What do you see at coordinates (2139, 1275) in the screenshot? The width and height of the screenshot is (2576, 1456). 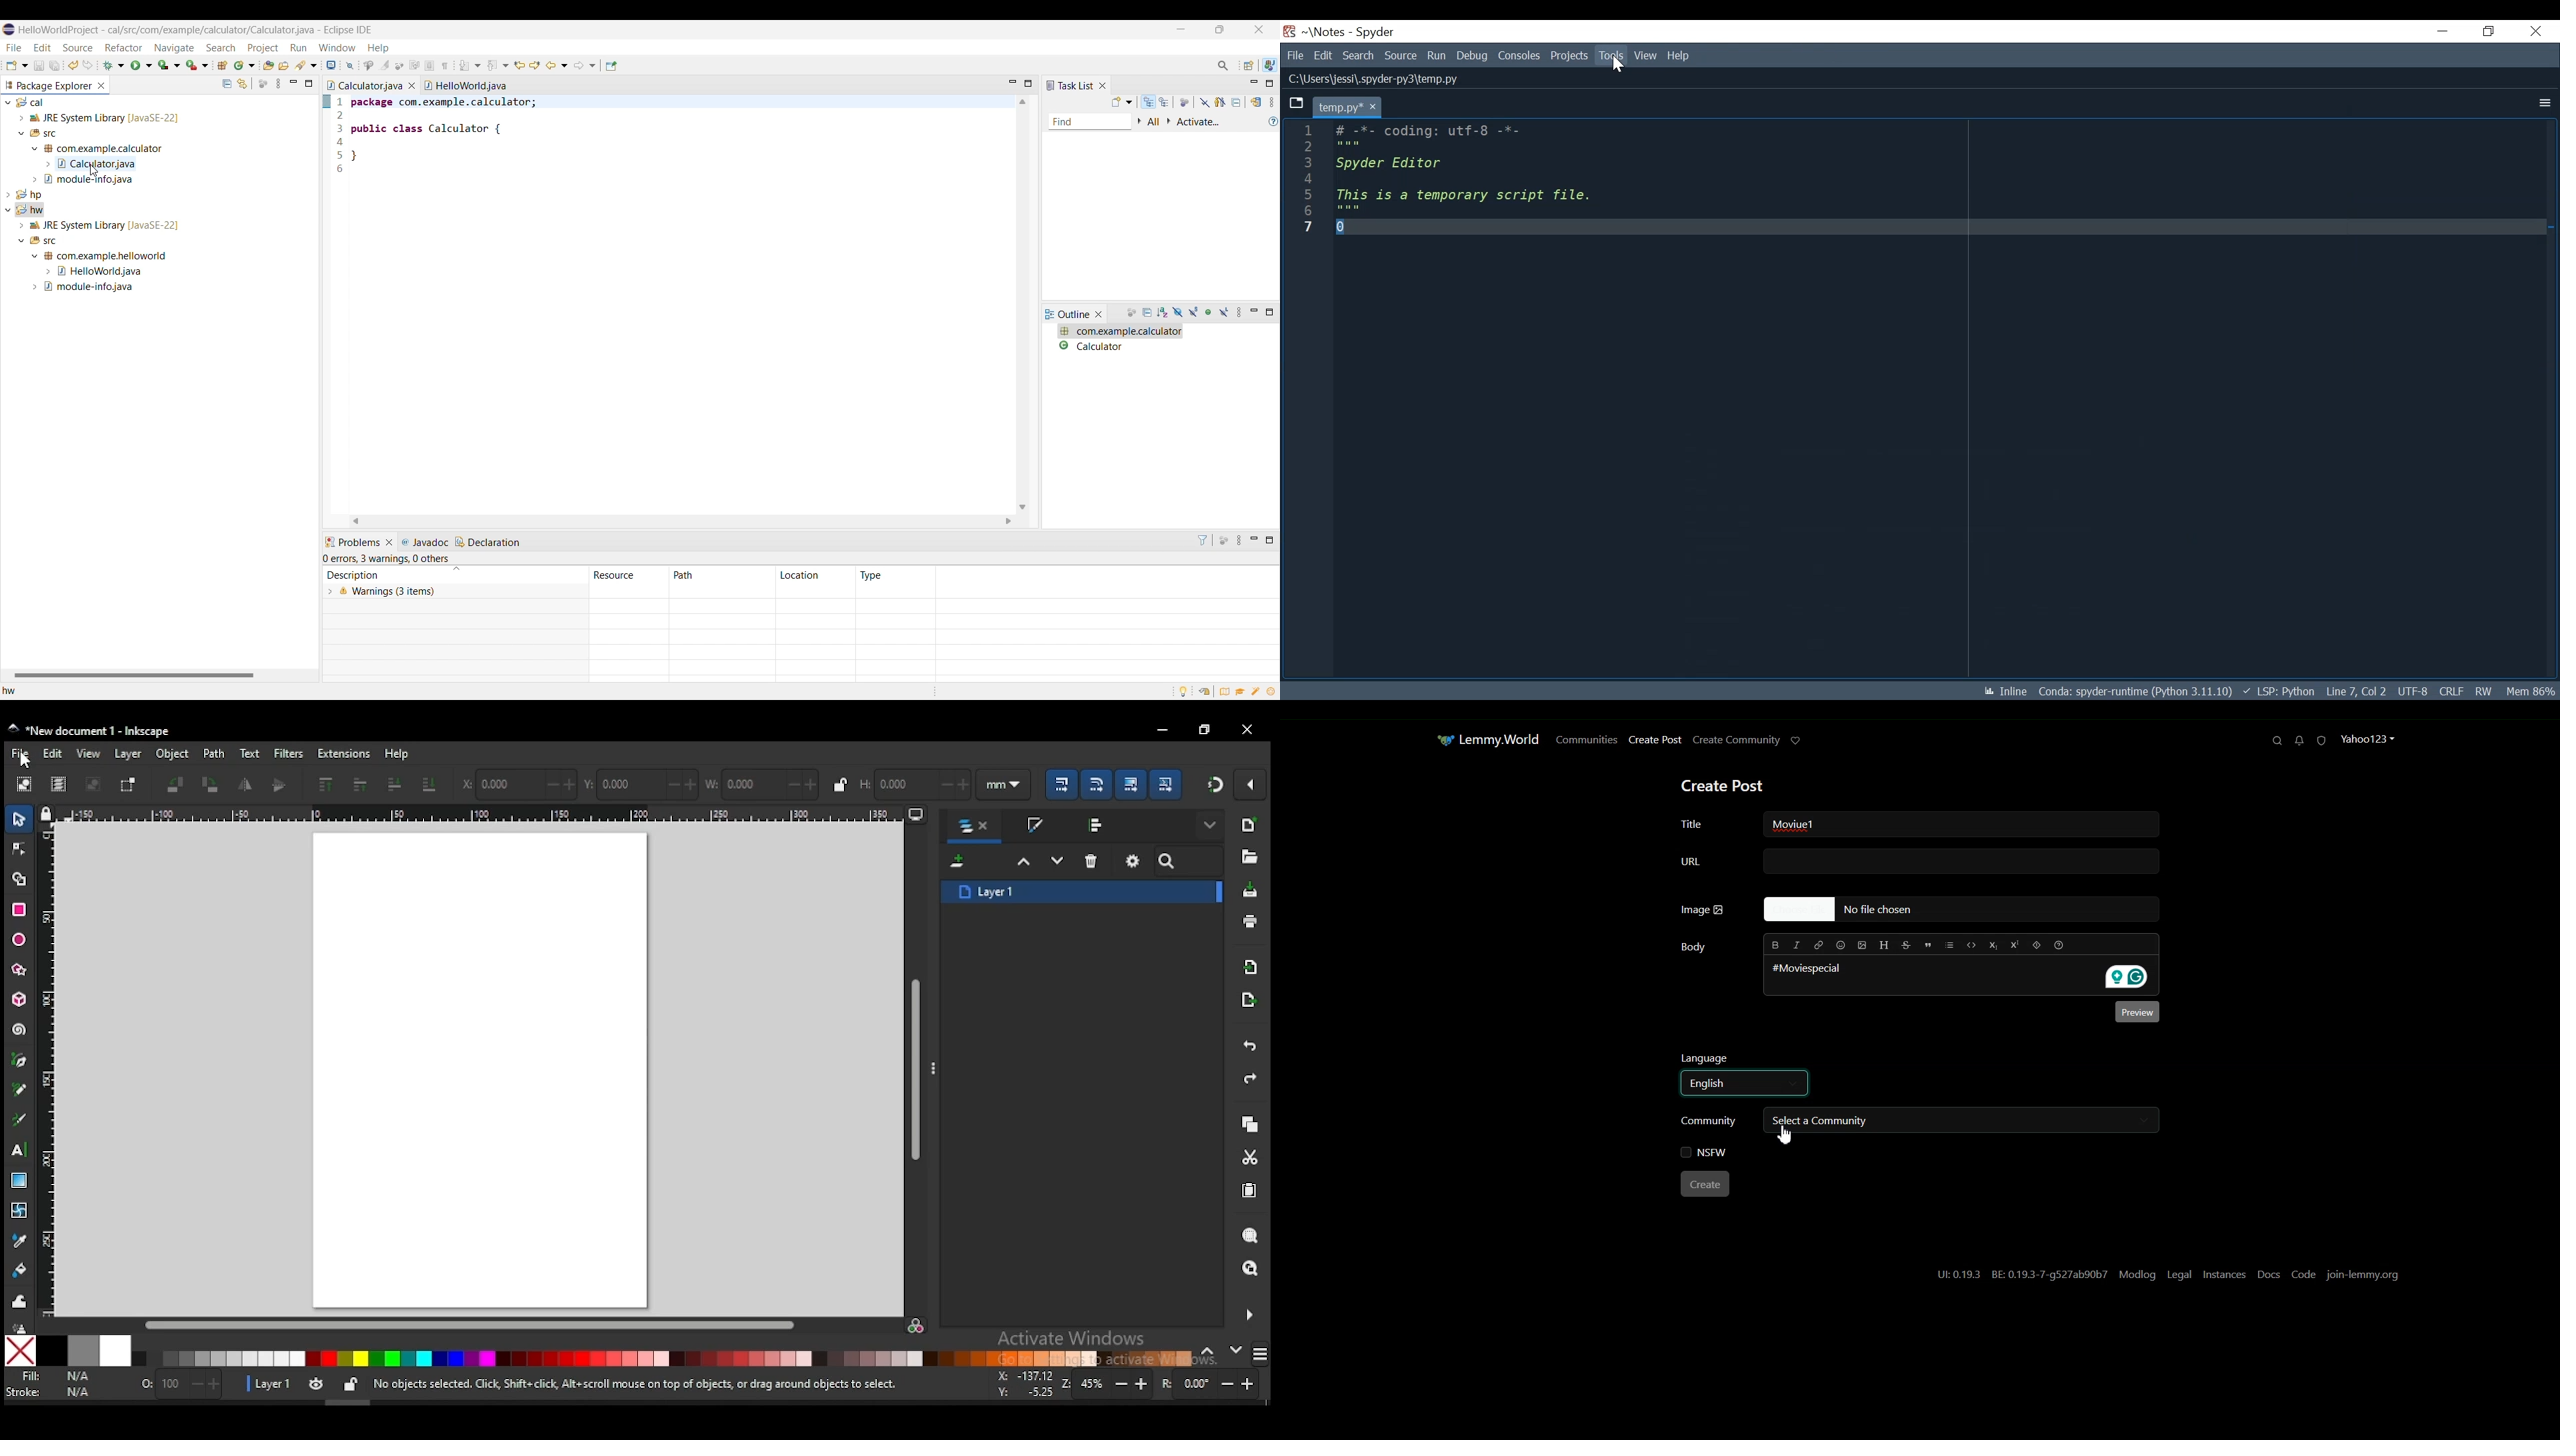 I see `Modlog` at bounding box center [2139, 1275].